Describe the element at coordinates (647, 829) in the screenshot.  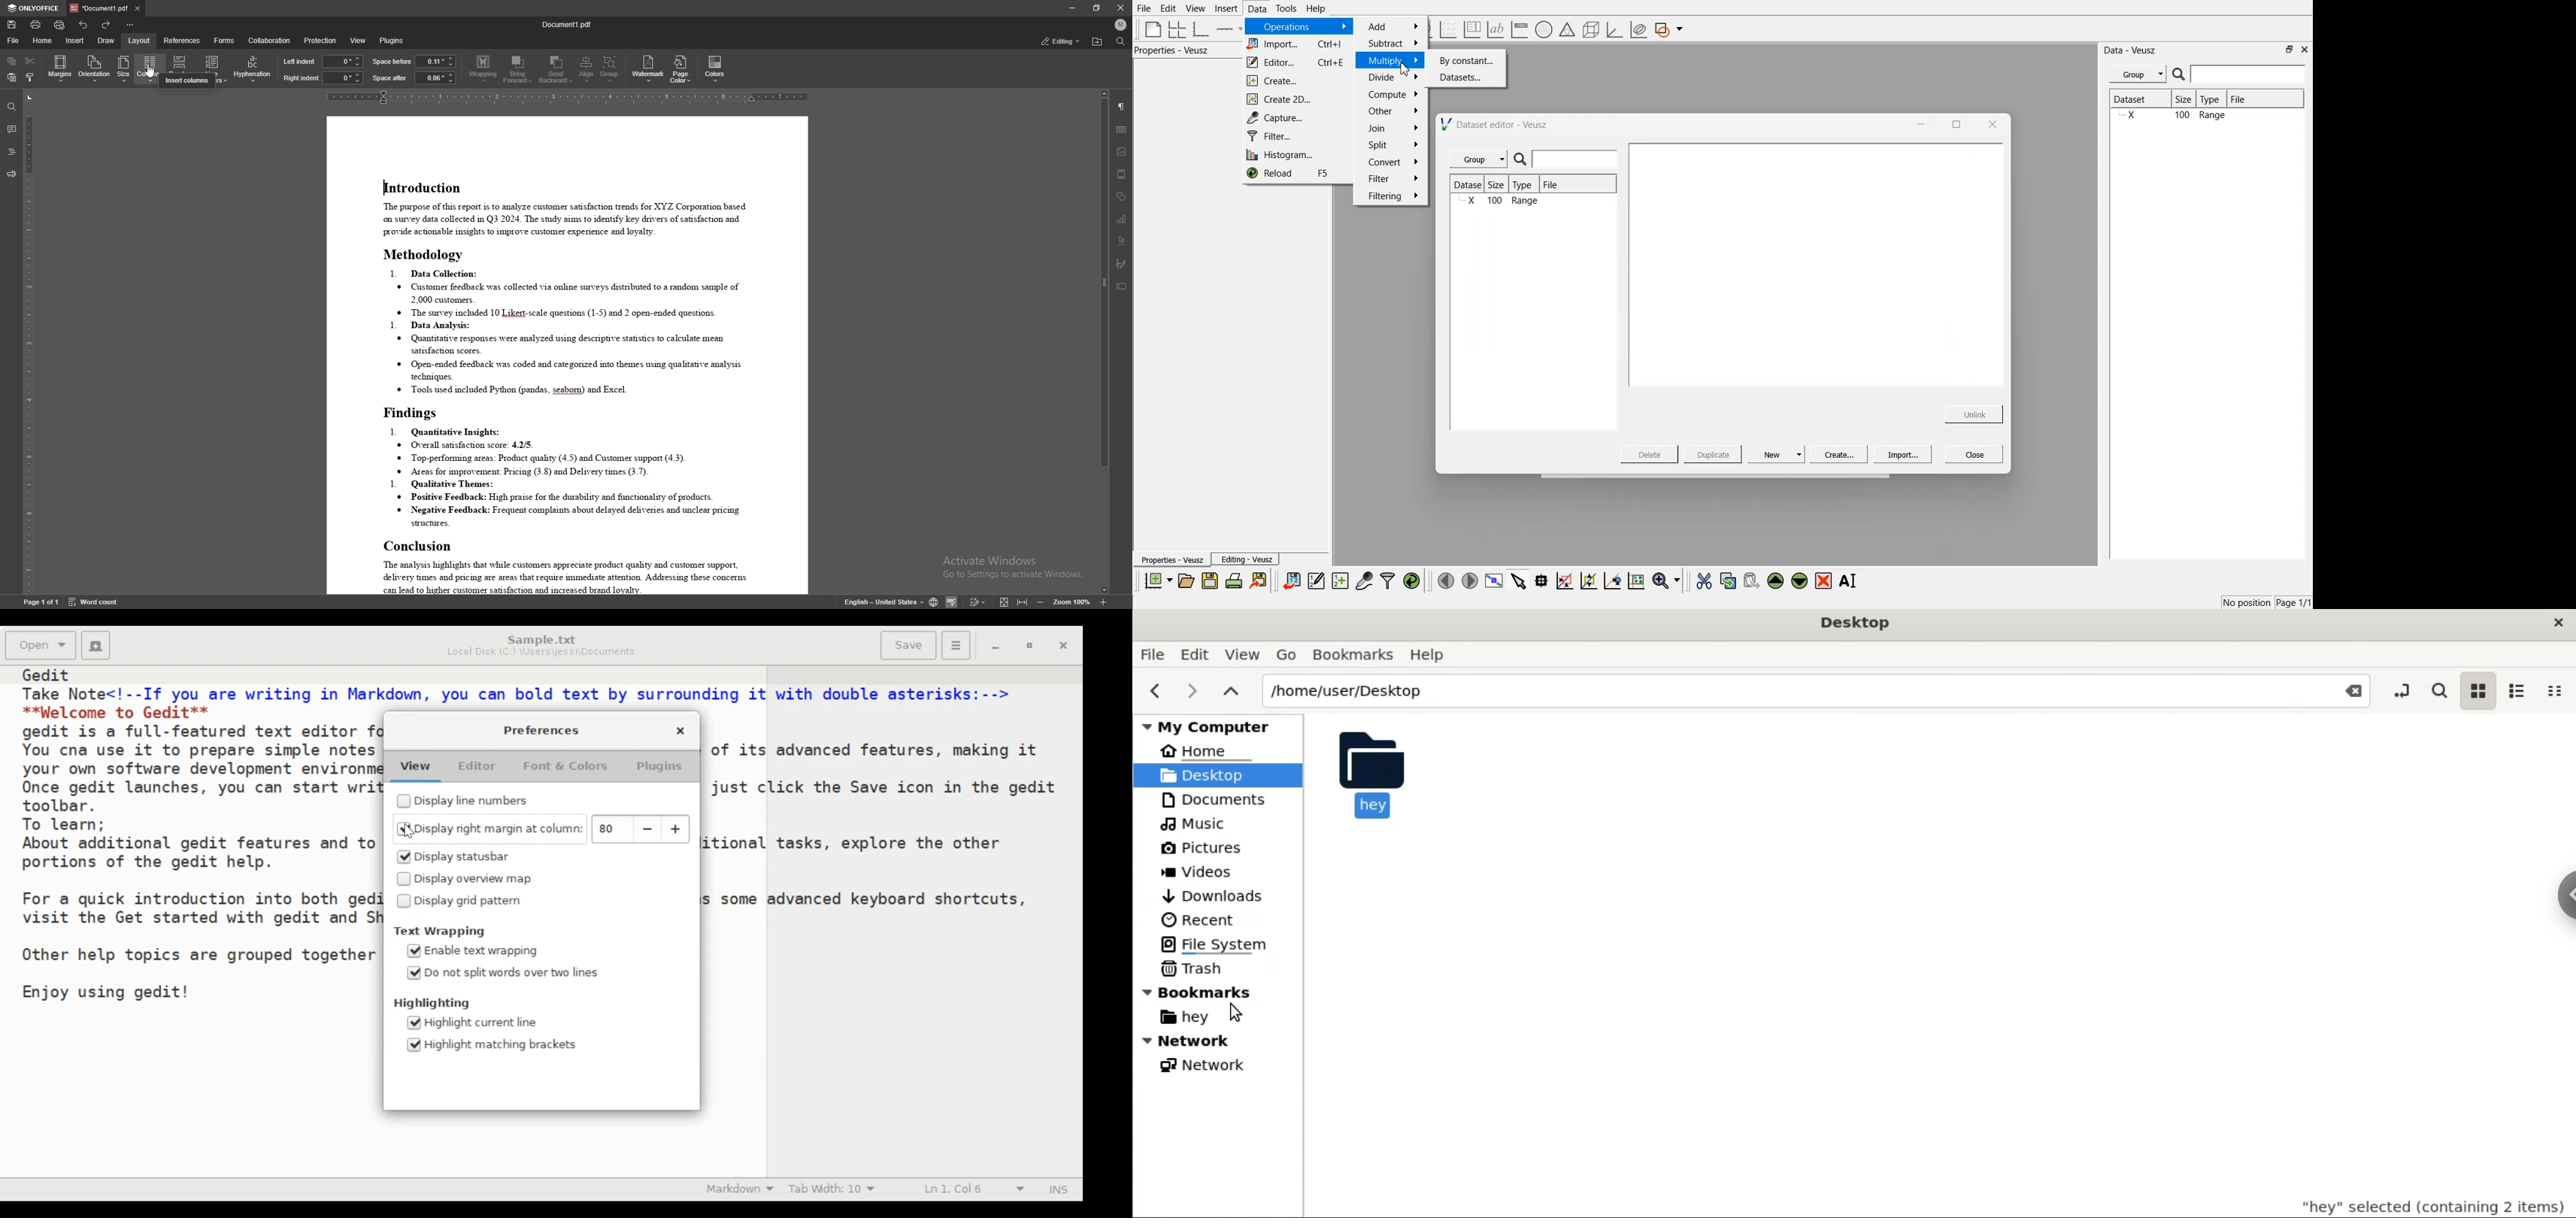
I see `decrease` at that location.